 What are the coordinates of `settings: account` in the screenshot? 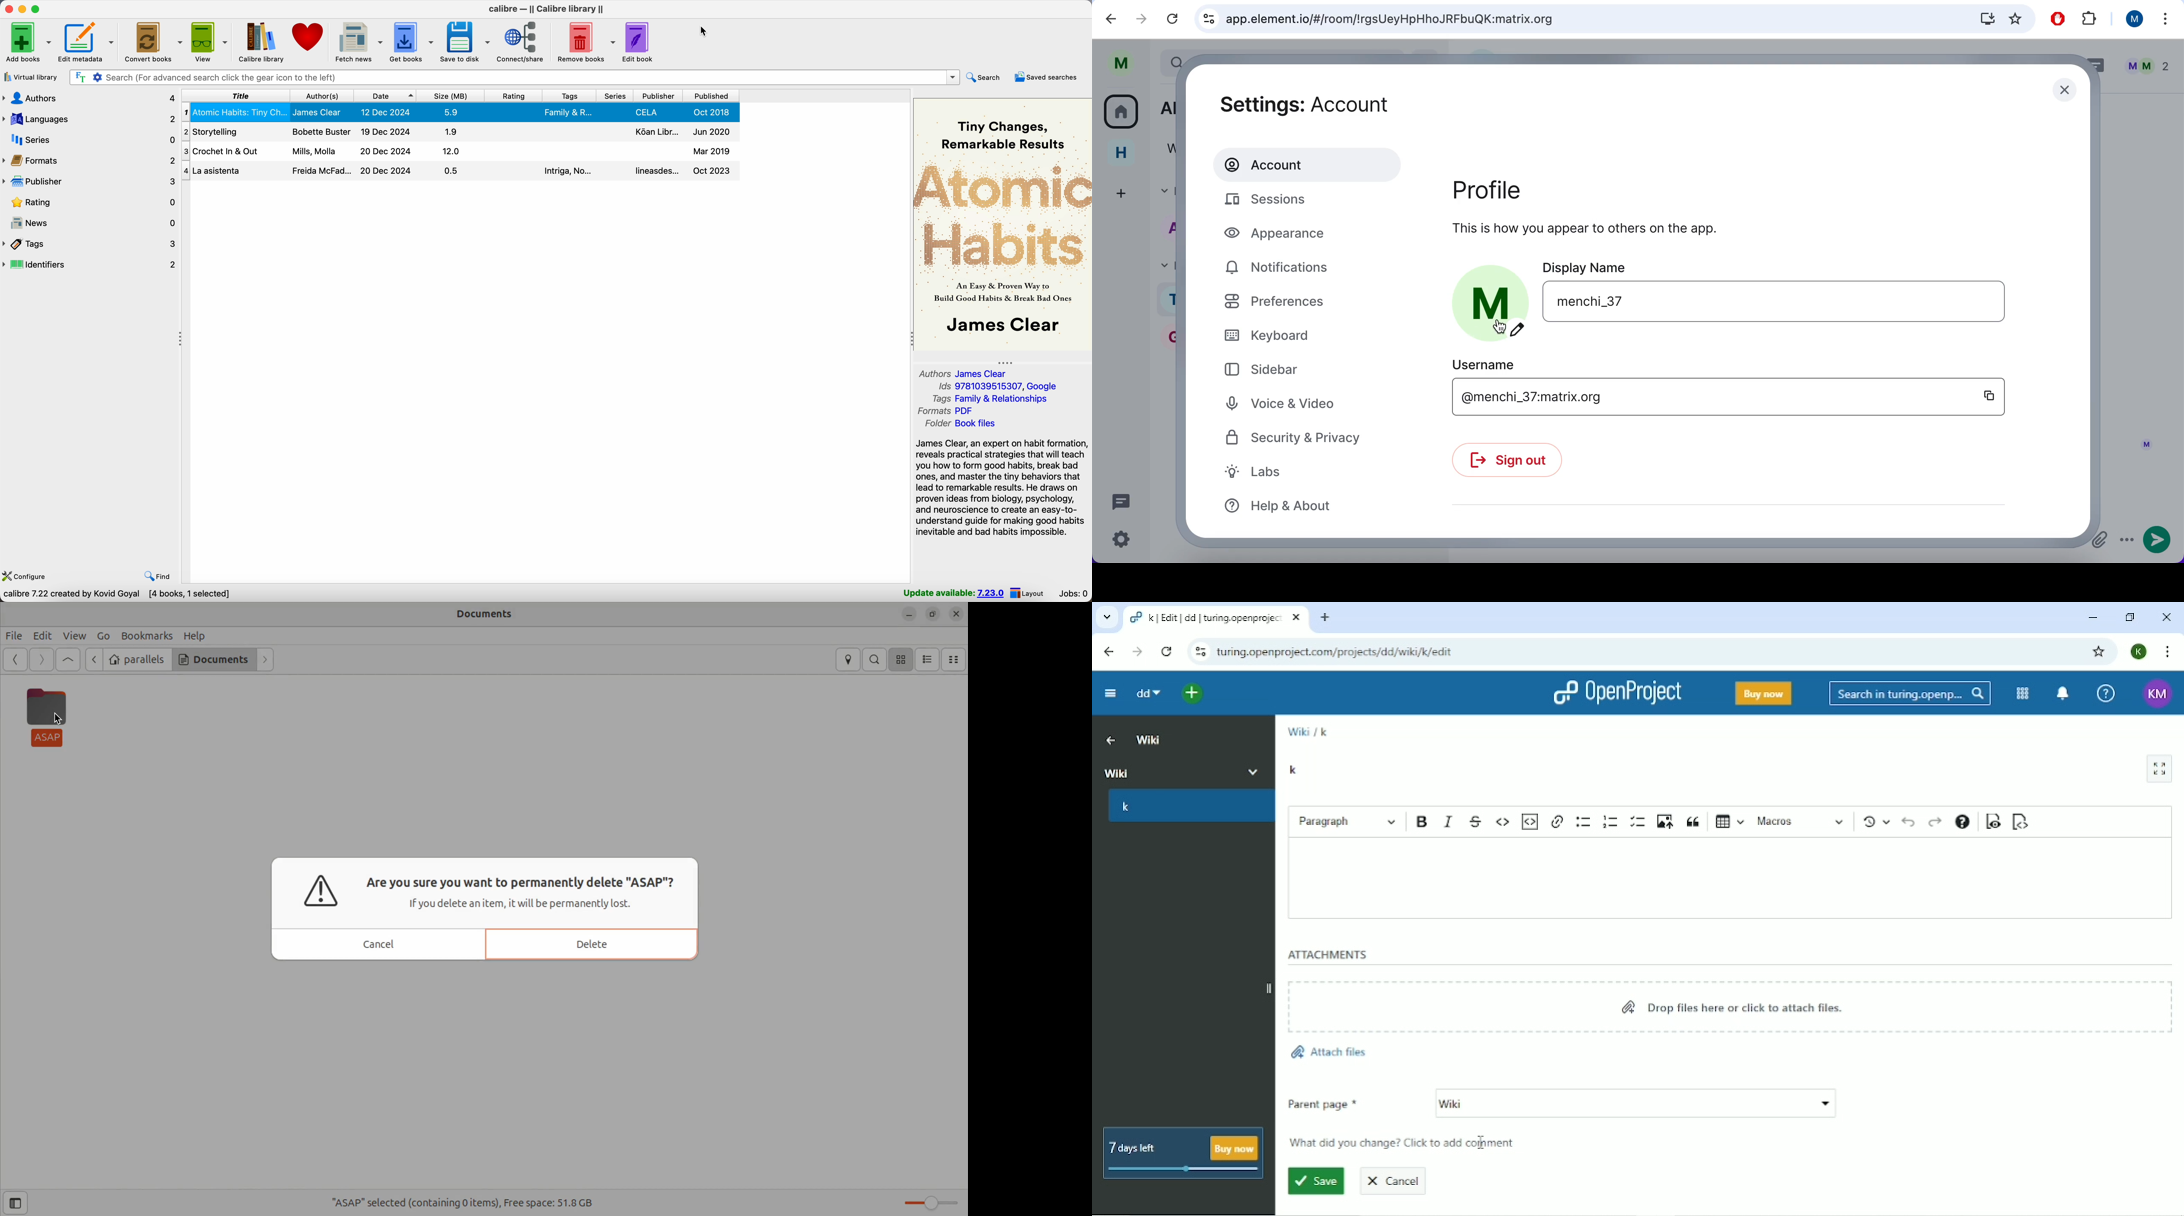 It's located at (1324, 105).